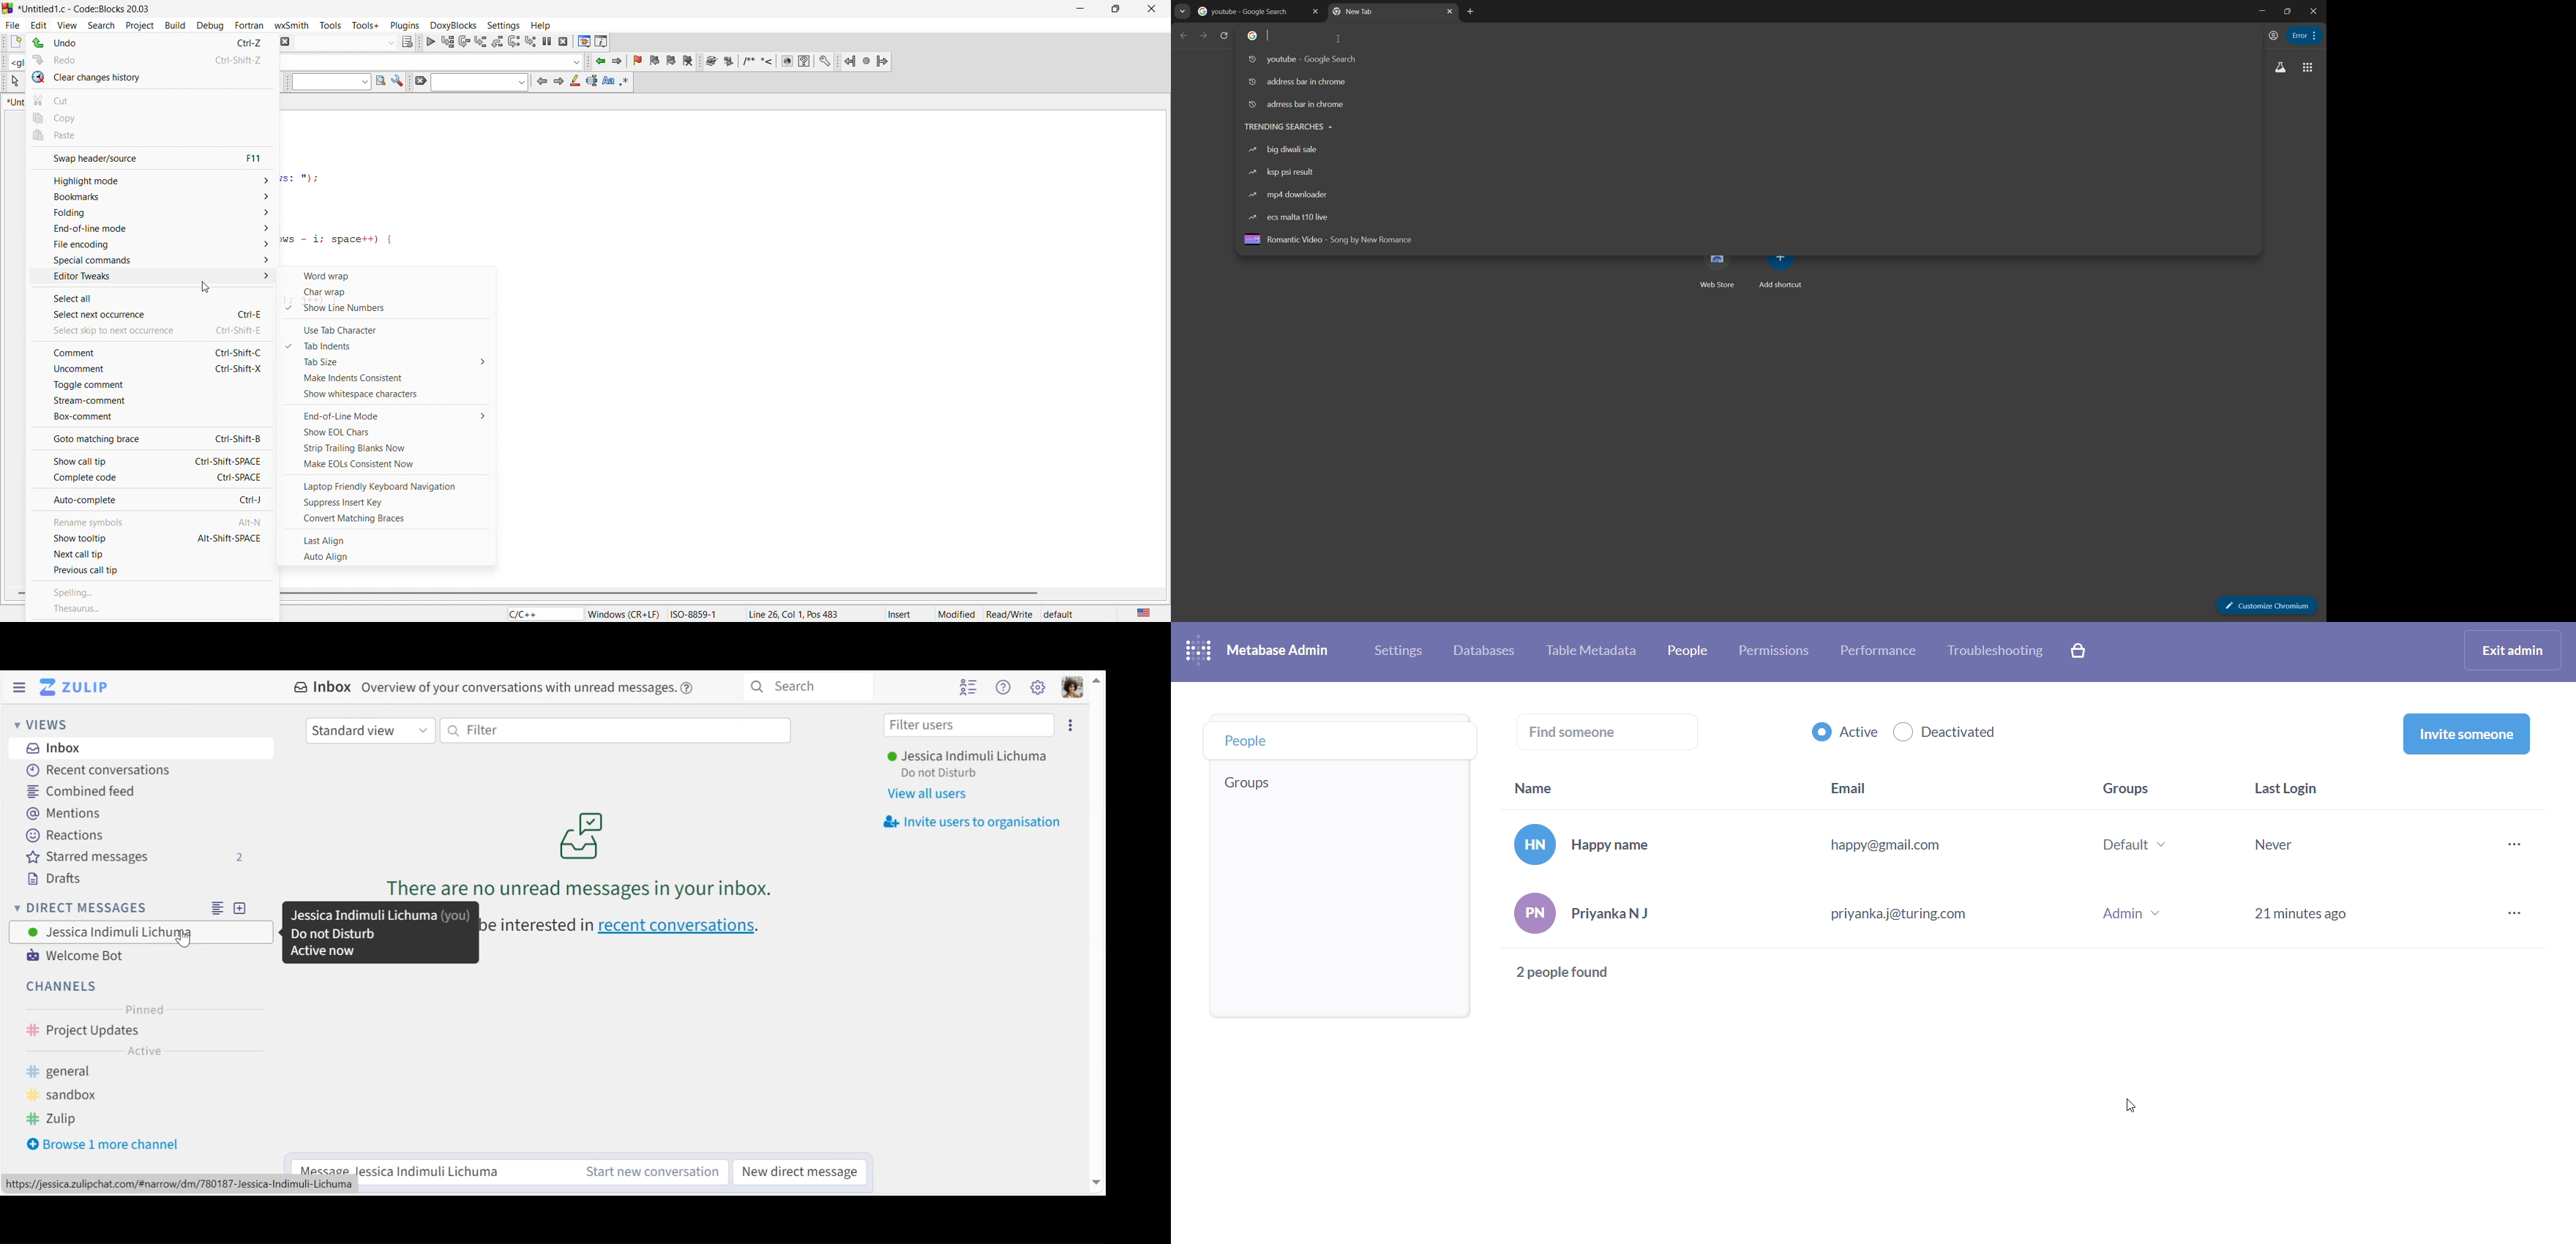  Describe the element at coordinates (1070, 687) in the screenshot. I see `Personal menu` at that location.